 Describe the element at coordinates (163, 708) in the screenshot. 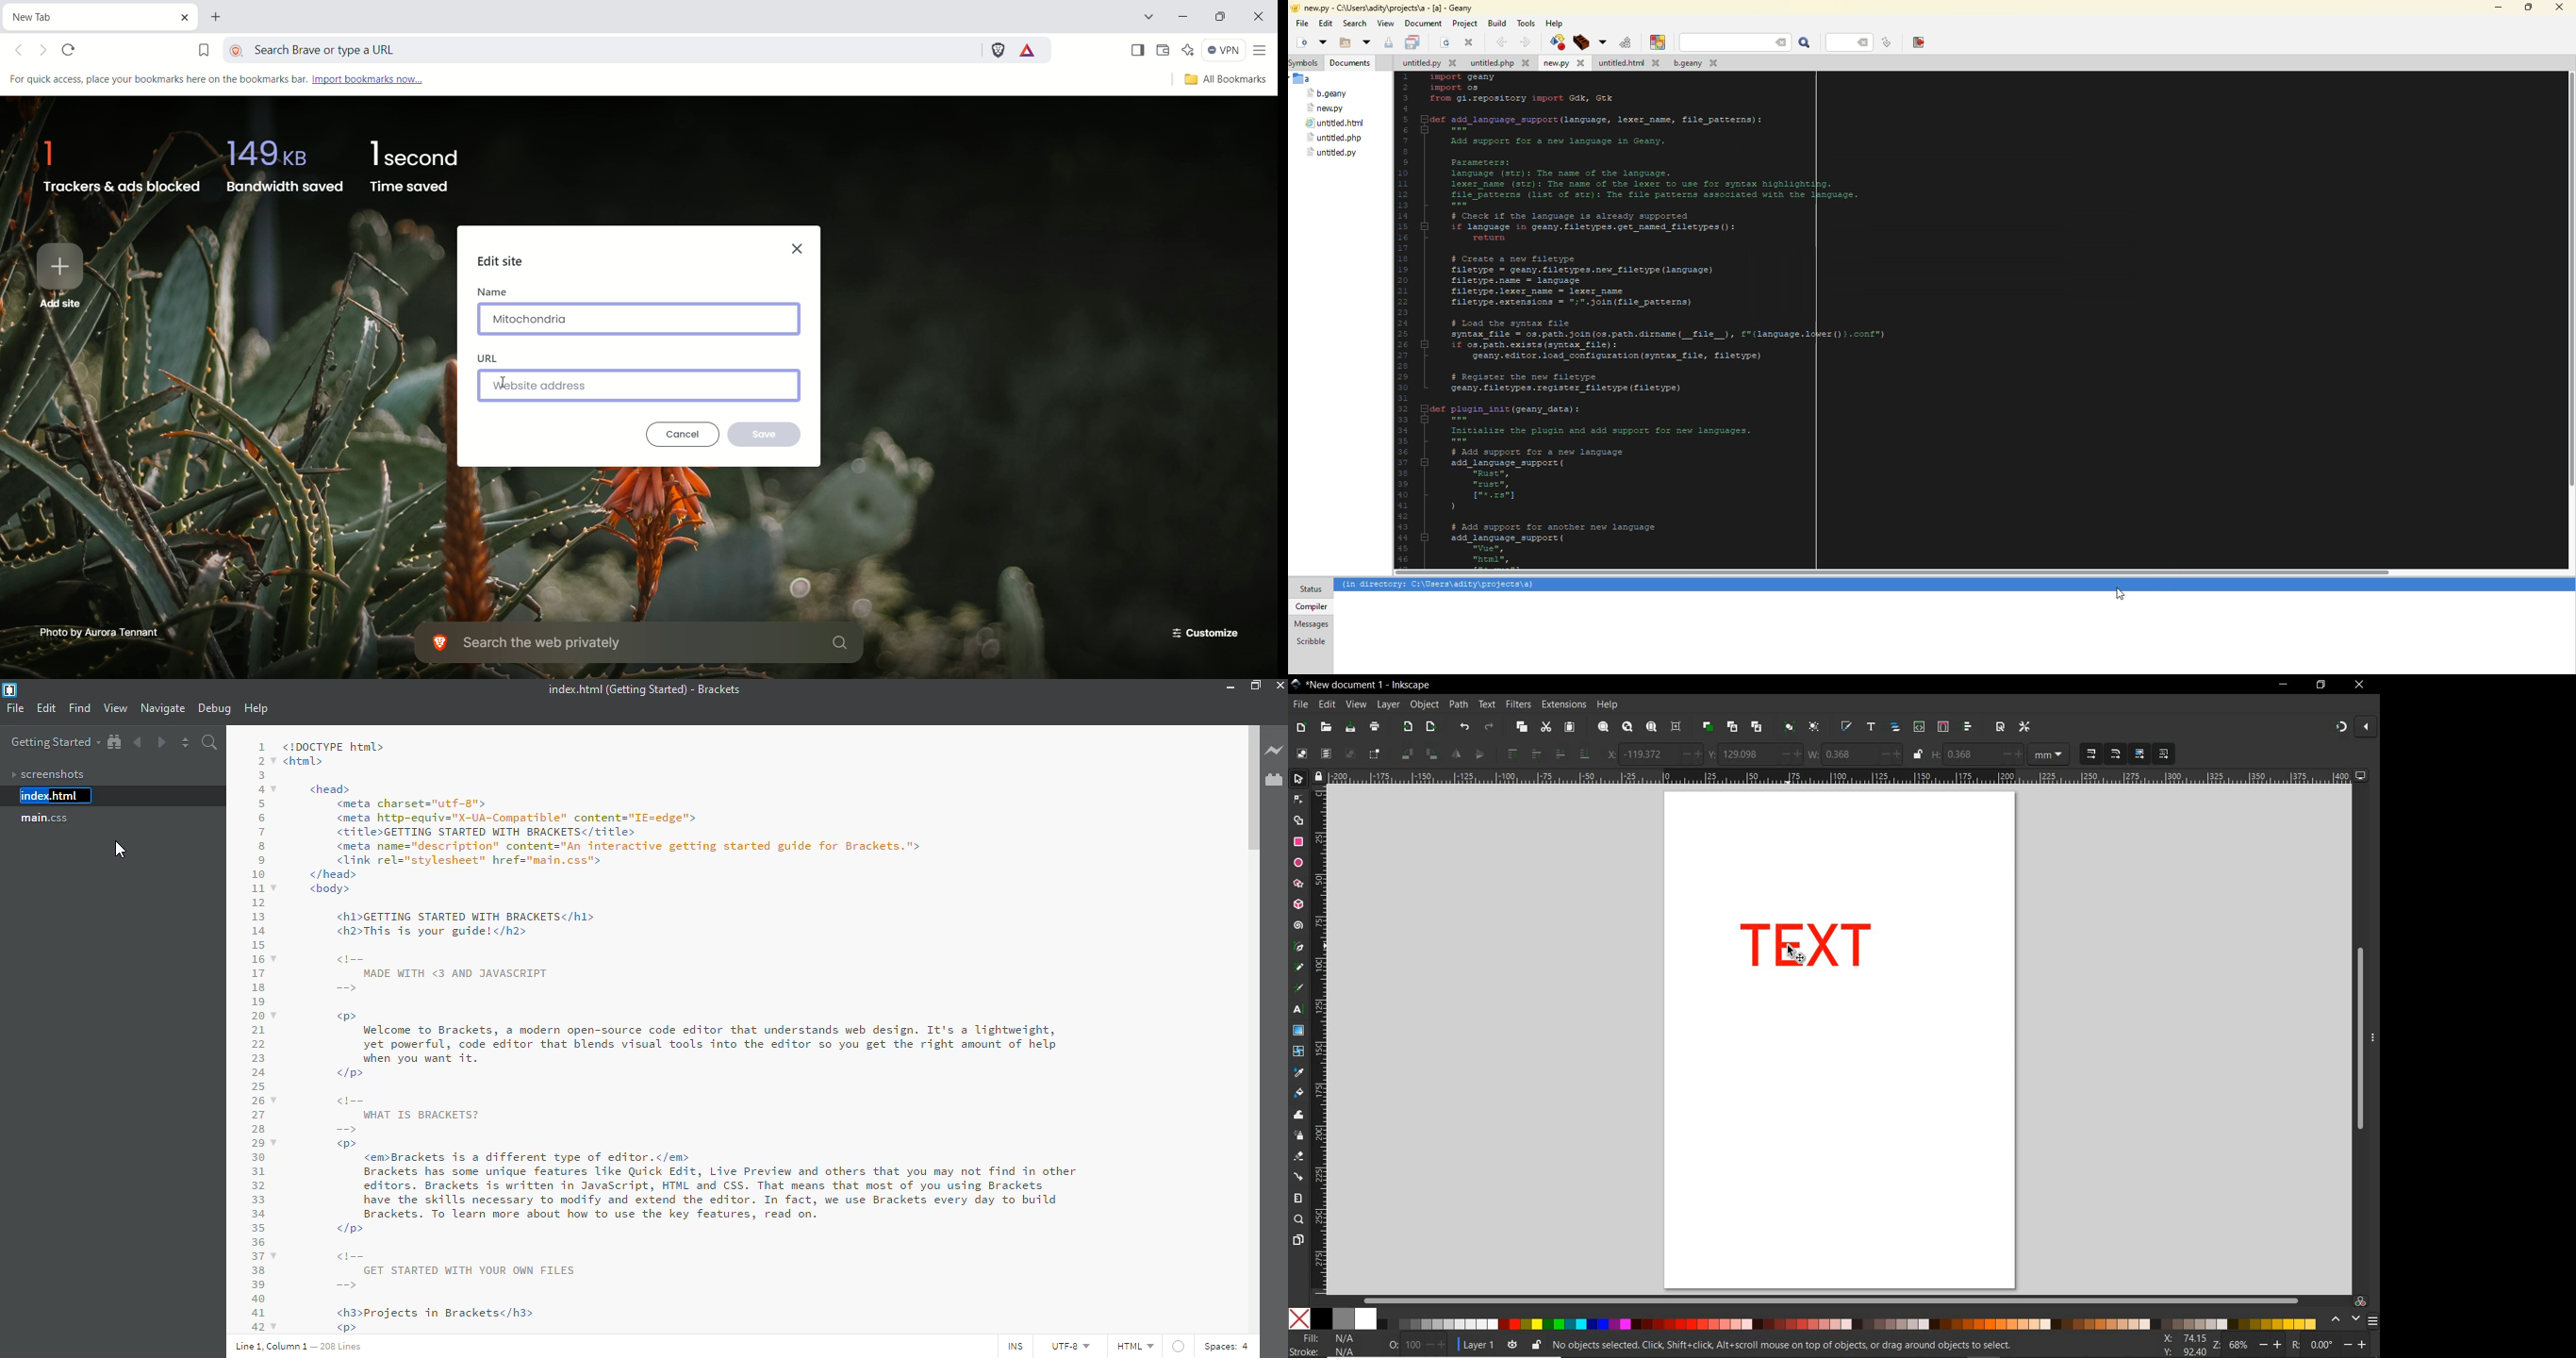

I see `navigate` at that location.